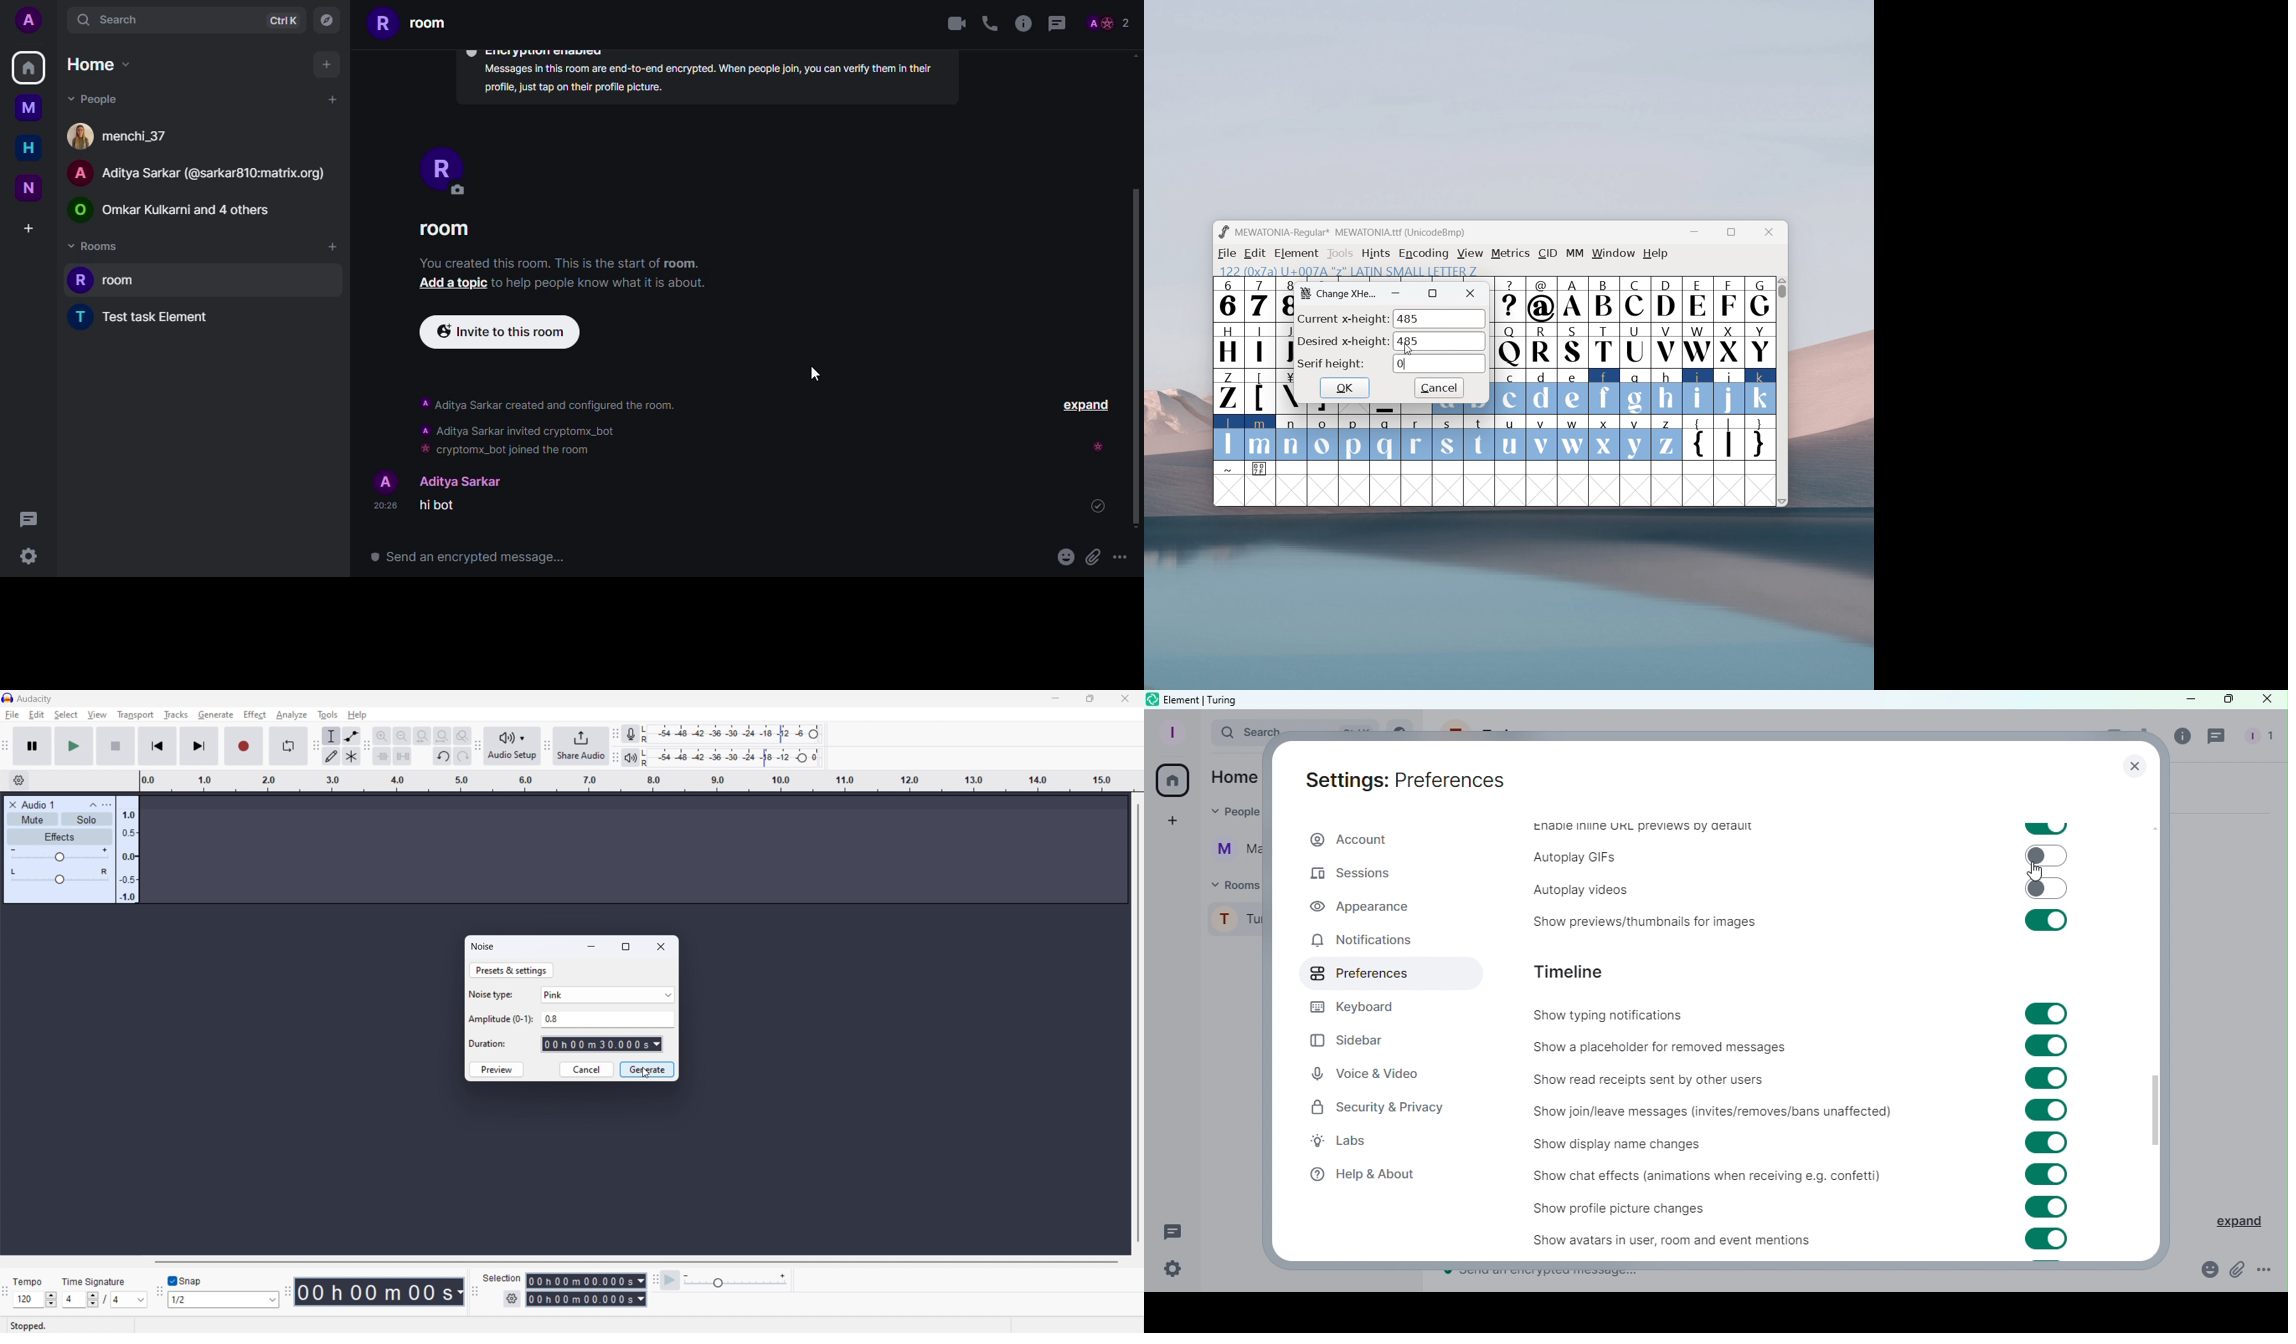 The width and height of the screenshot is (2296, 1344). Describe the element at coordinates (1131, 360) in the screenshot. I see `Scrollbar` at that location.